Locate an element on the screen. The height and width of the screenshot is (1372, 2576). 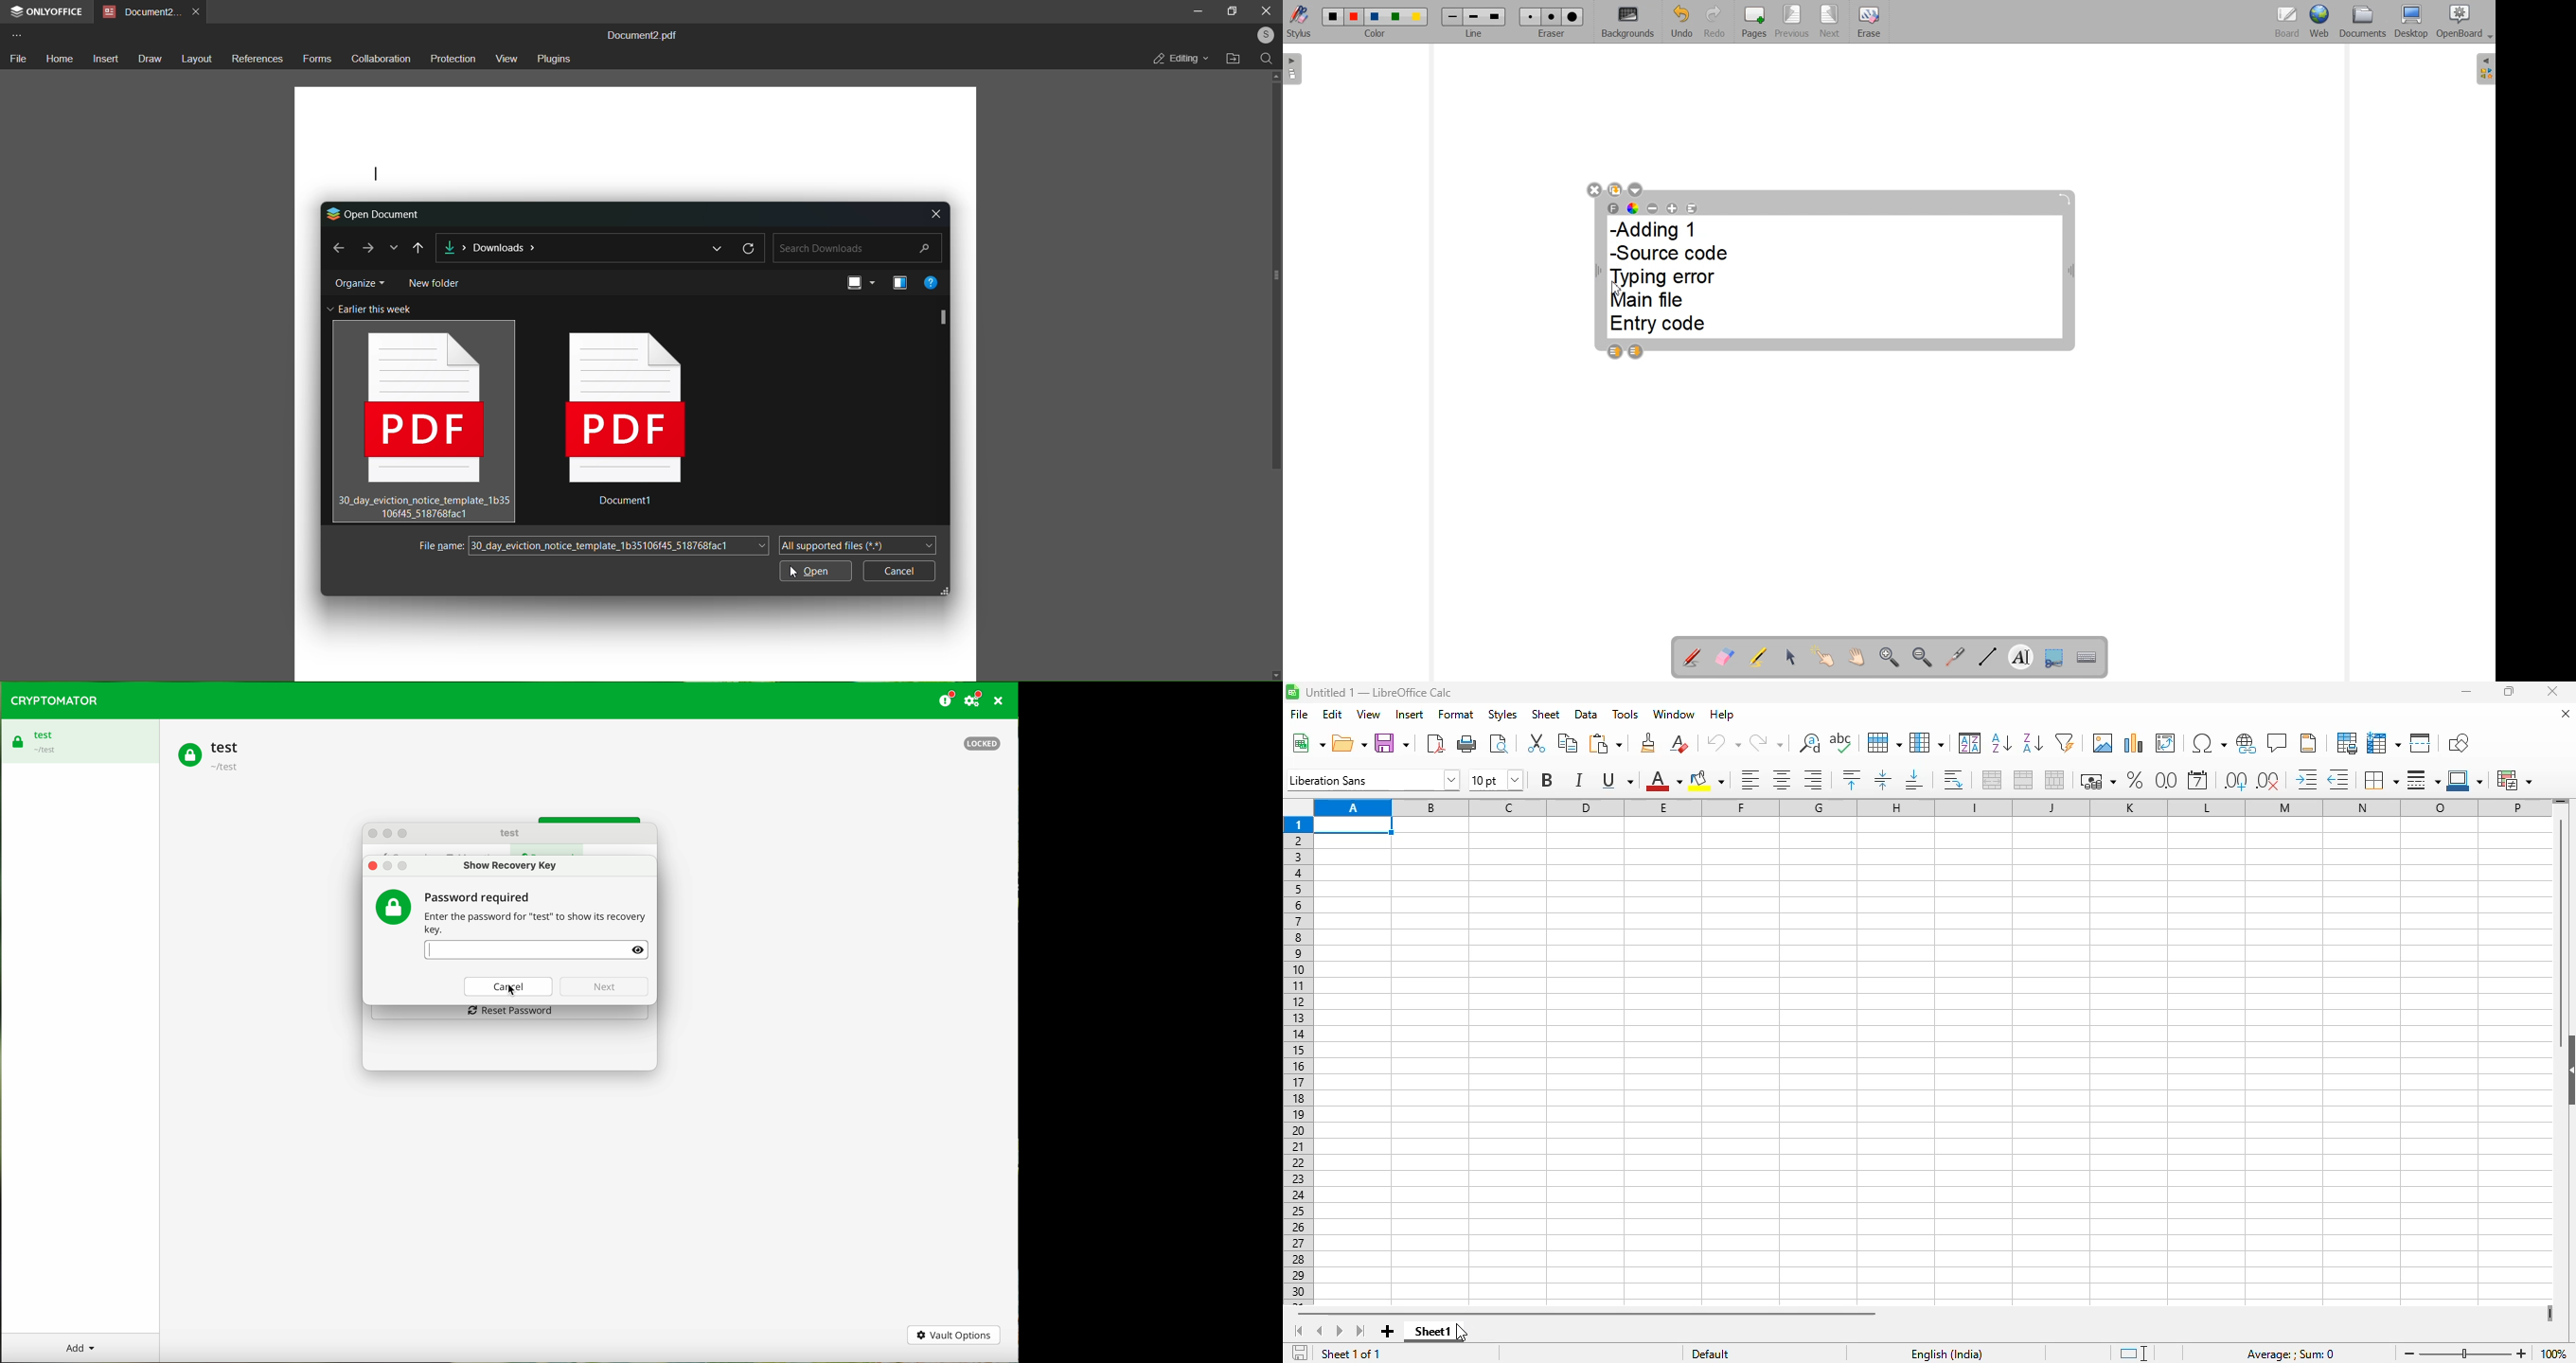
border style is located at coordinates (2424, 781).